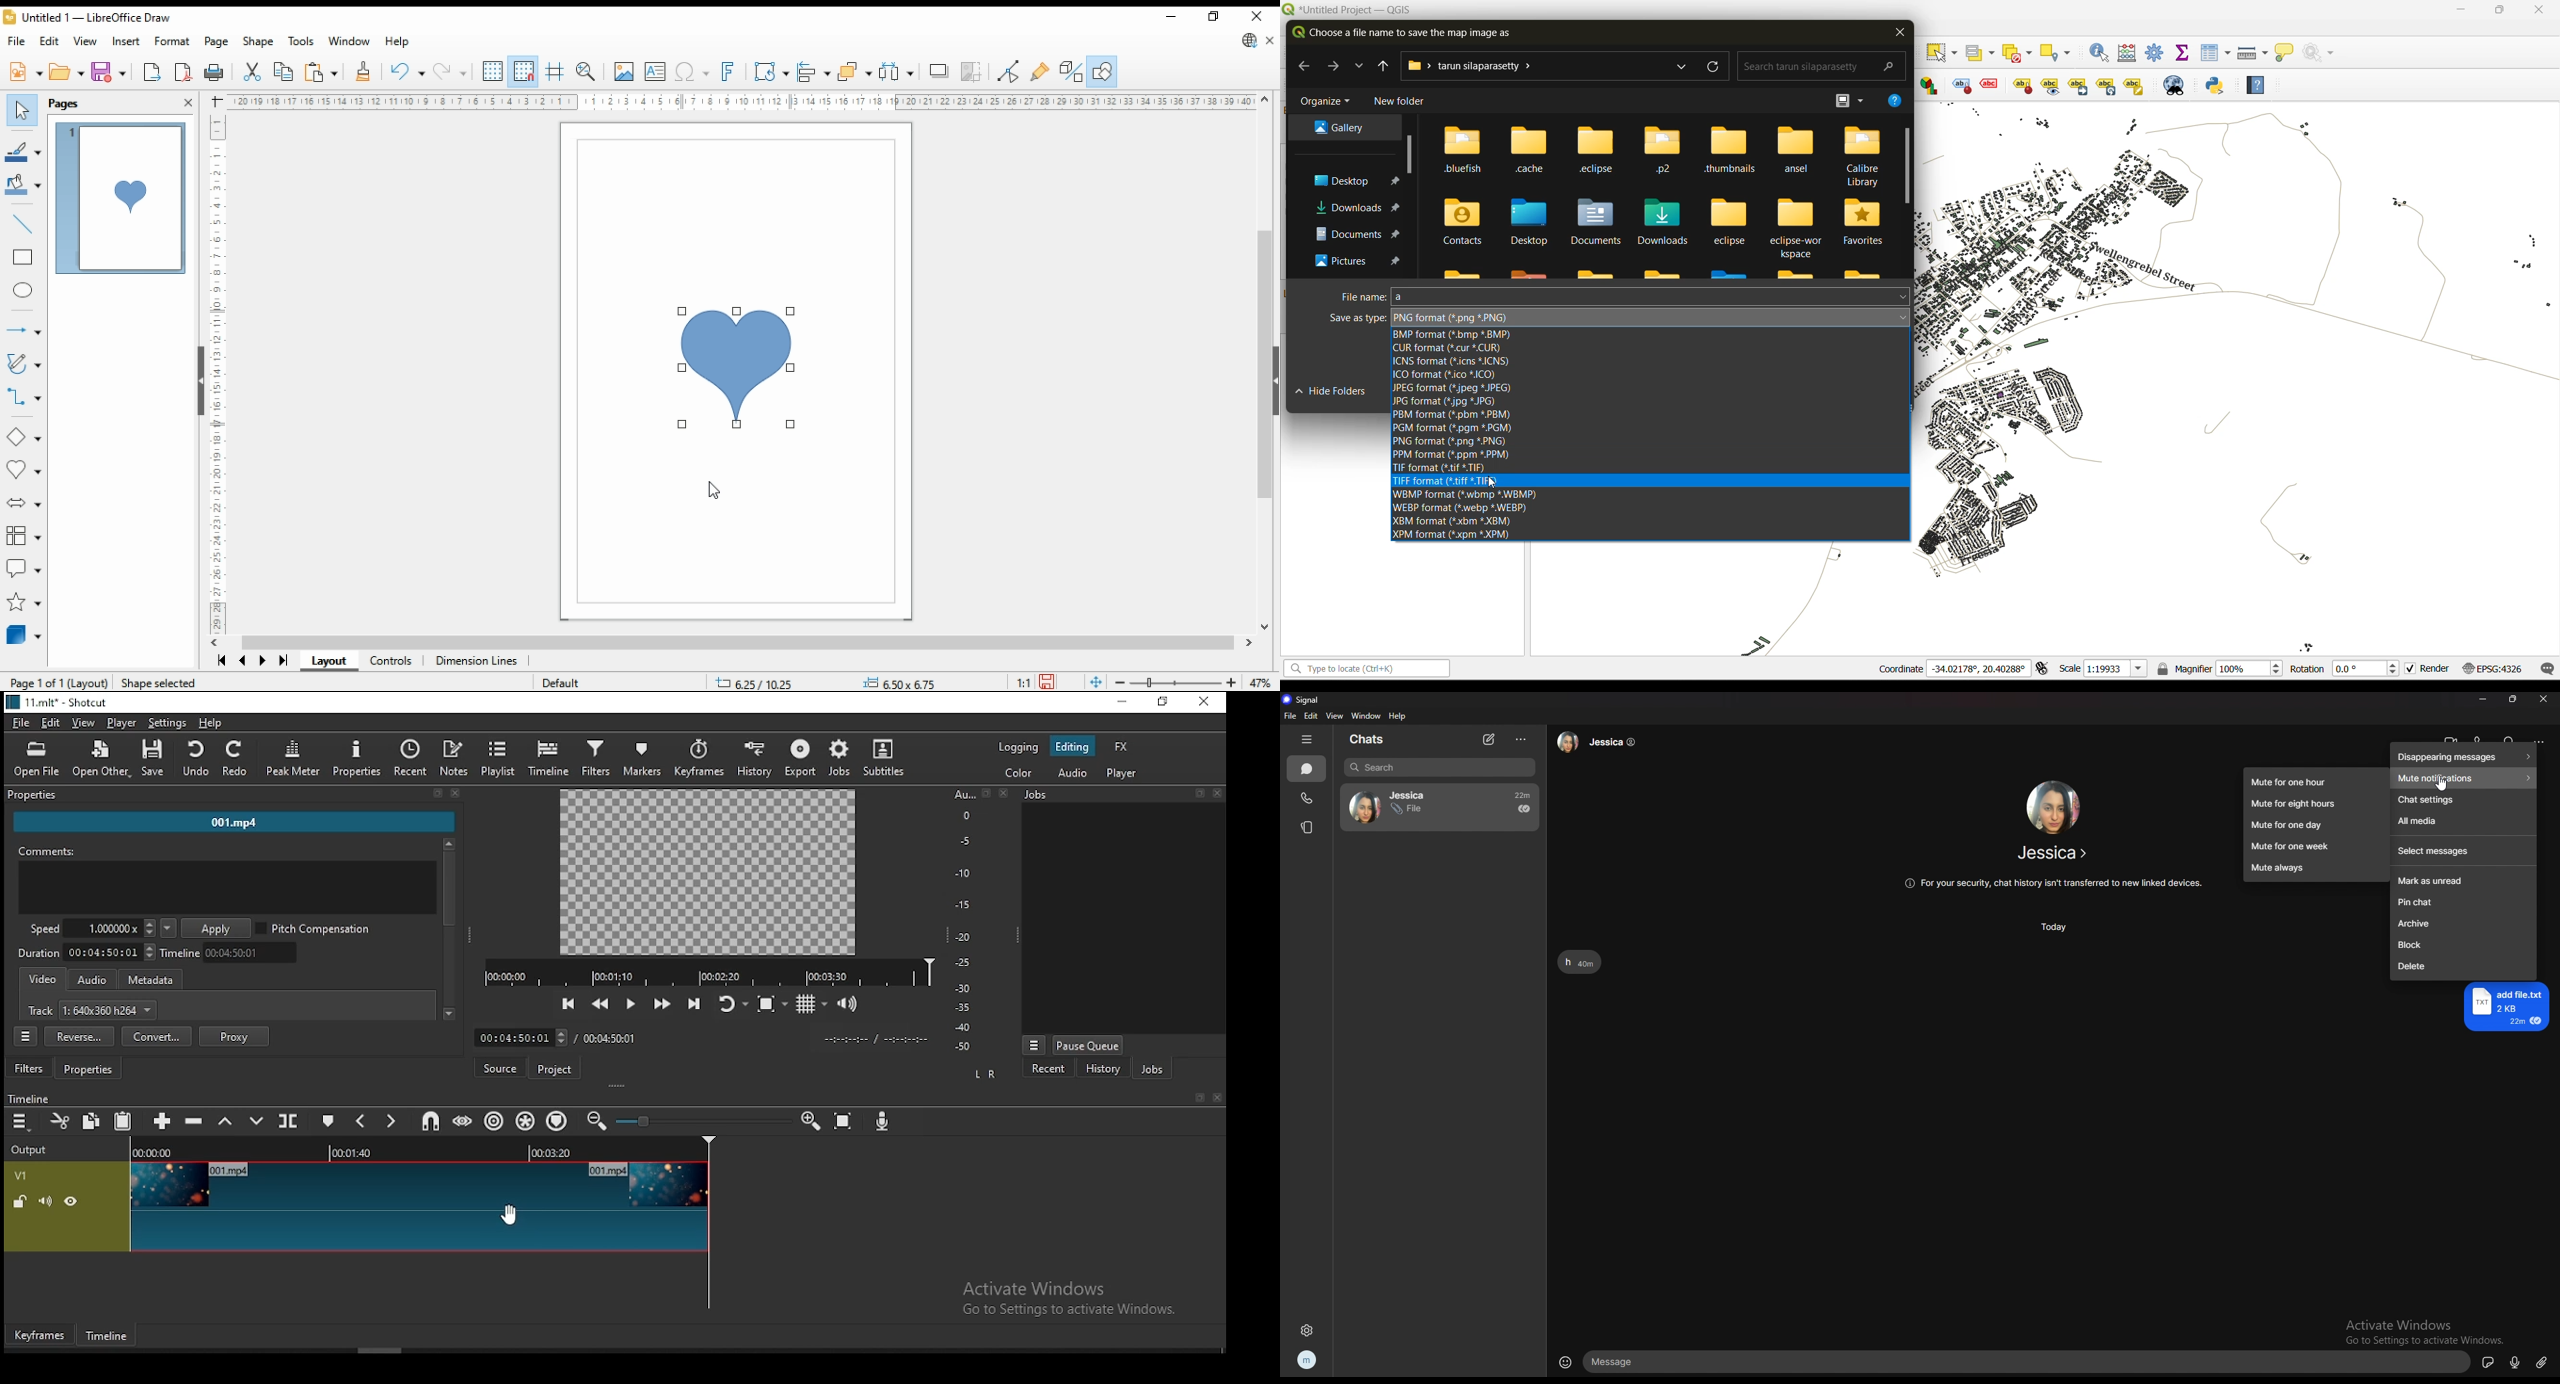 Image resolution: width=2576 pixels, height=1400 pixels. What do you see at coordinates (822, 682) in the screenshot?
I see `status` at bounding box center [822, 682].